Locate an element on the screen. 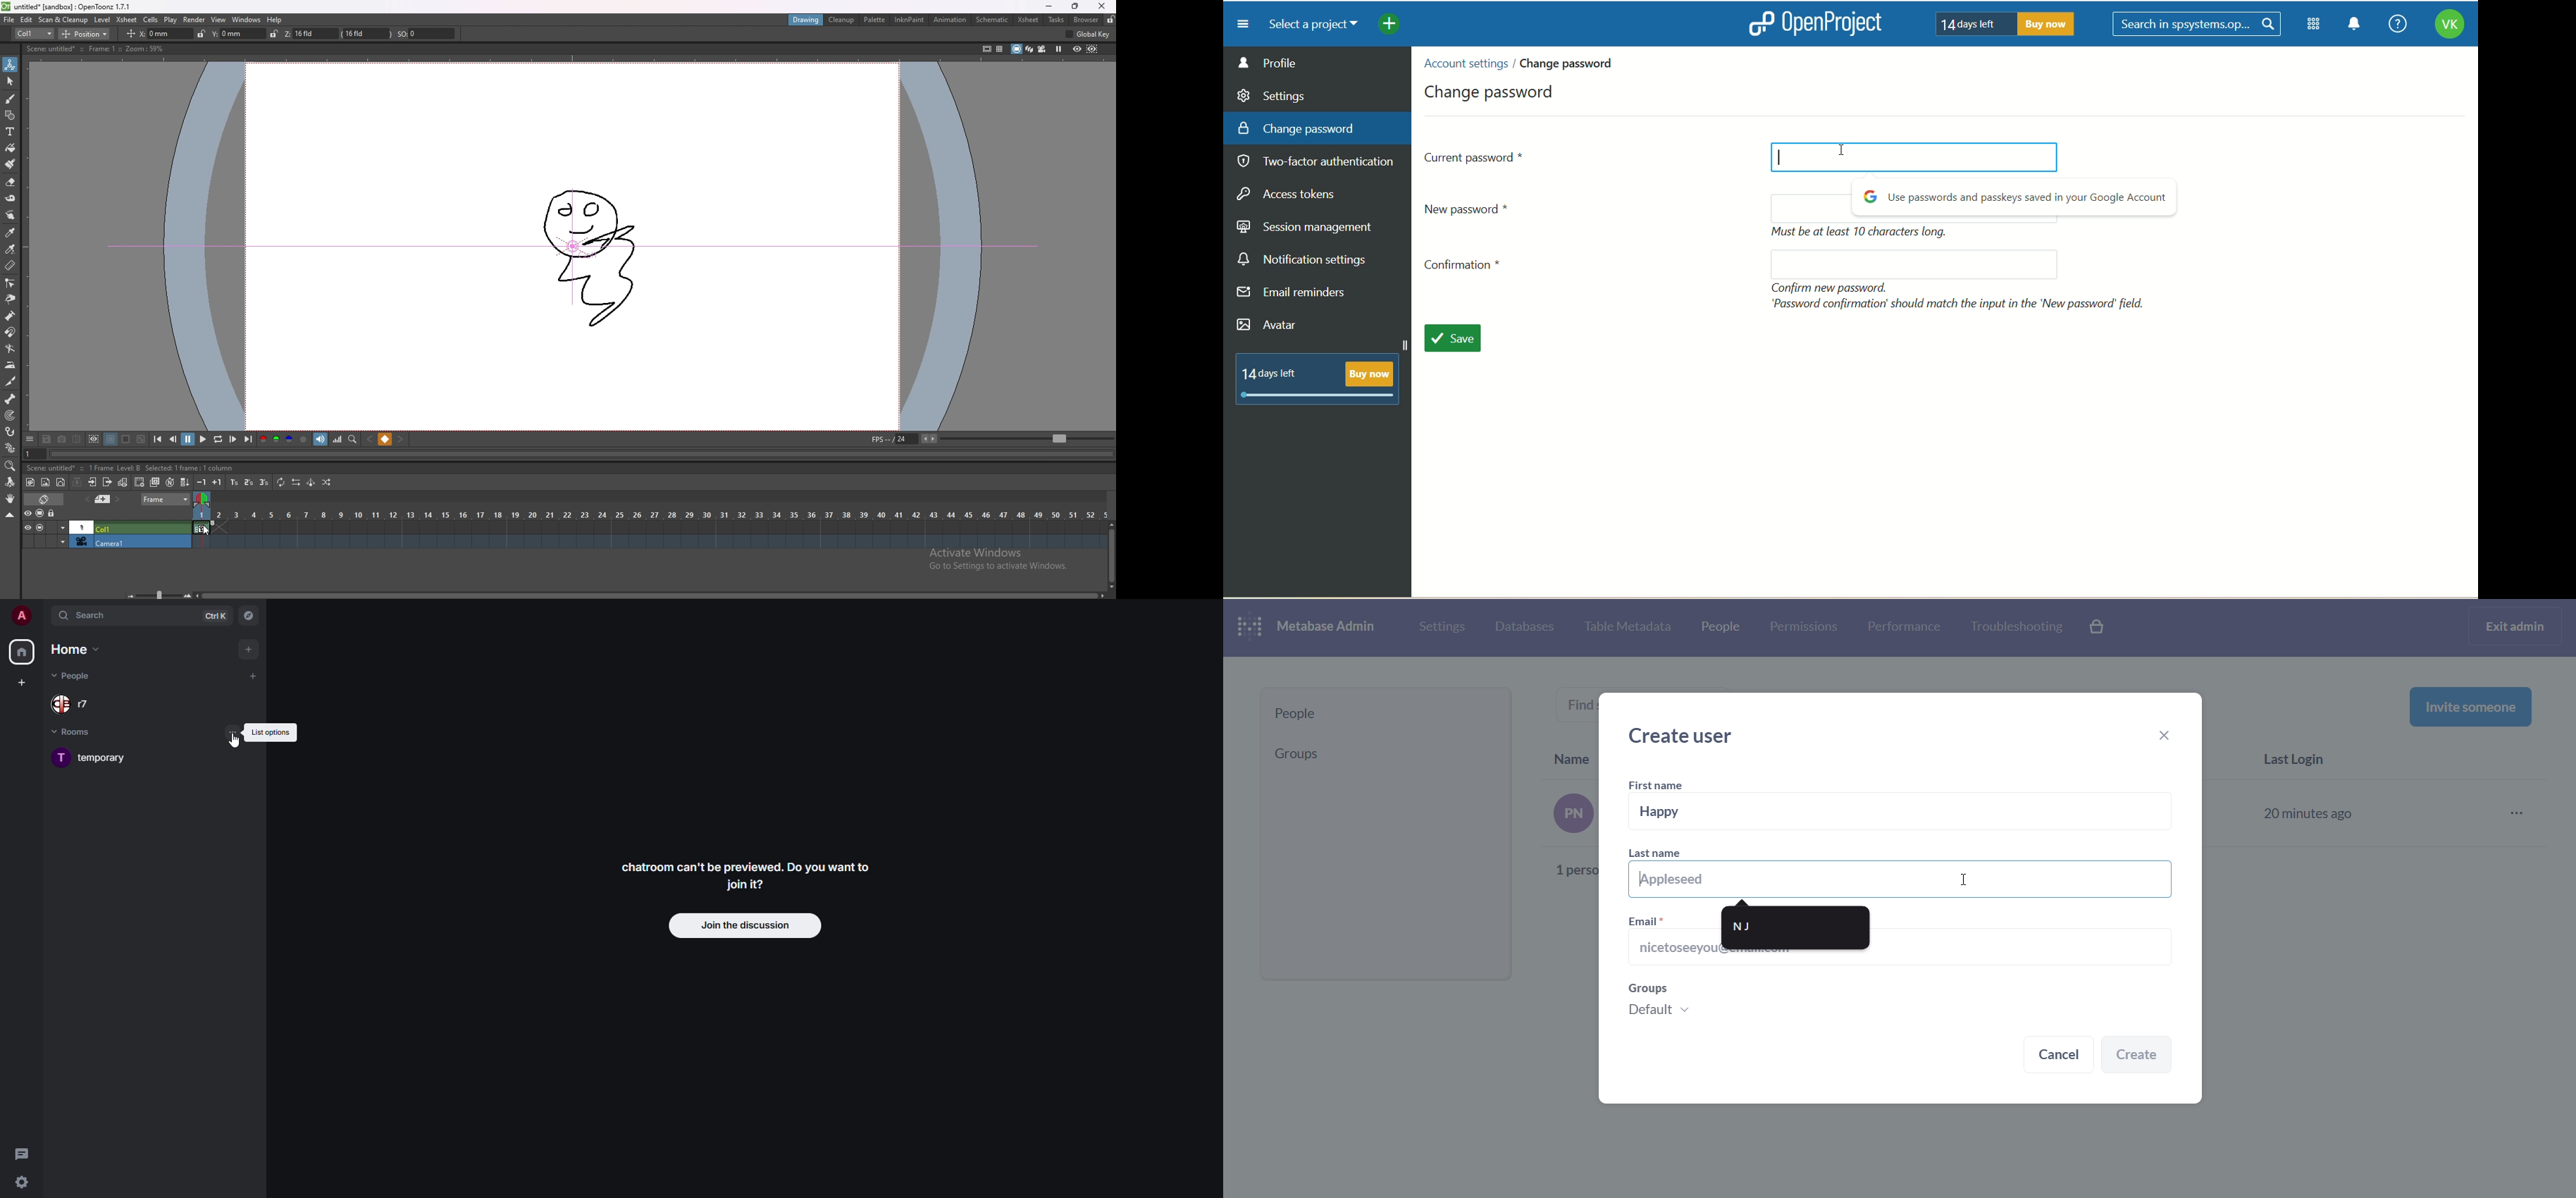 The height and width of the screenshot is (1204, 2576). ctrl K is located at coordinates (216, 616).